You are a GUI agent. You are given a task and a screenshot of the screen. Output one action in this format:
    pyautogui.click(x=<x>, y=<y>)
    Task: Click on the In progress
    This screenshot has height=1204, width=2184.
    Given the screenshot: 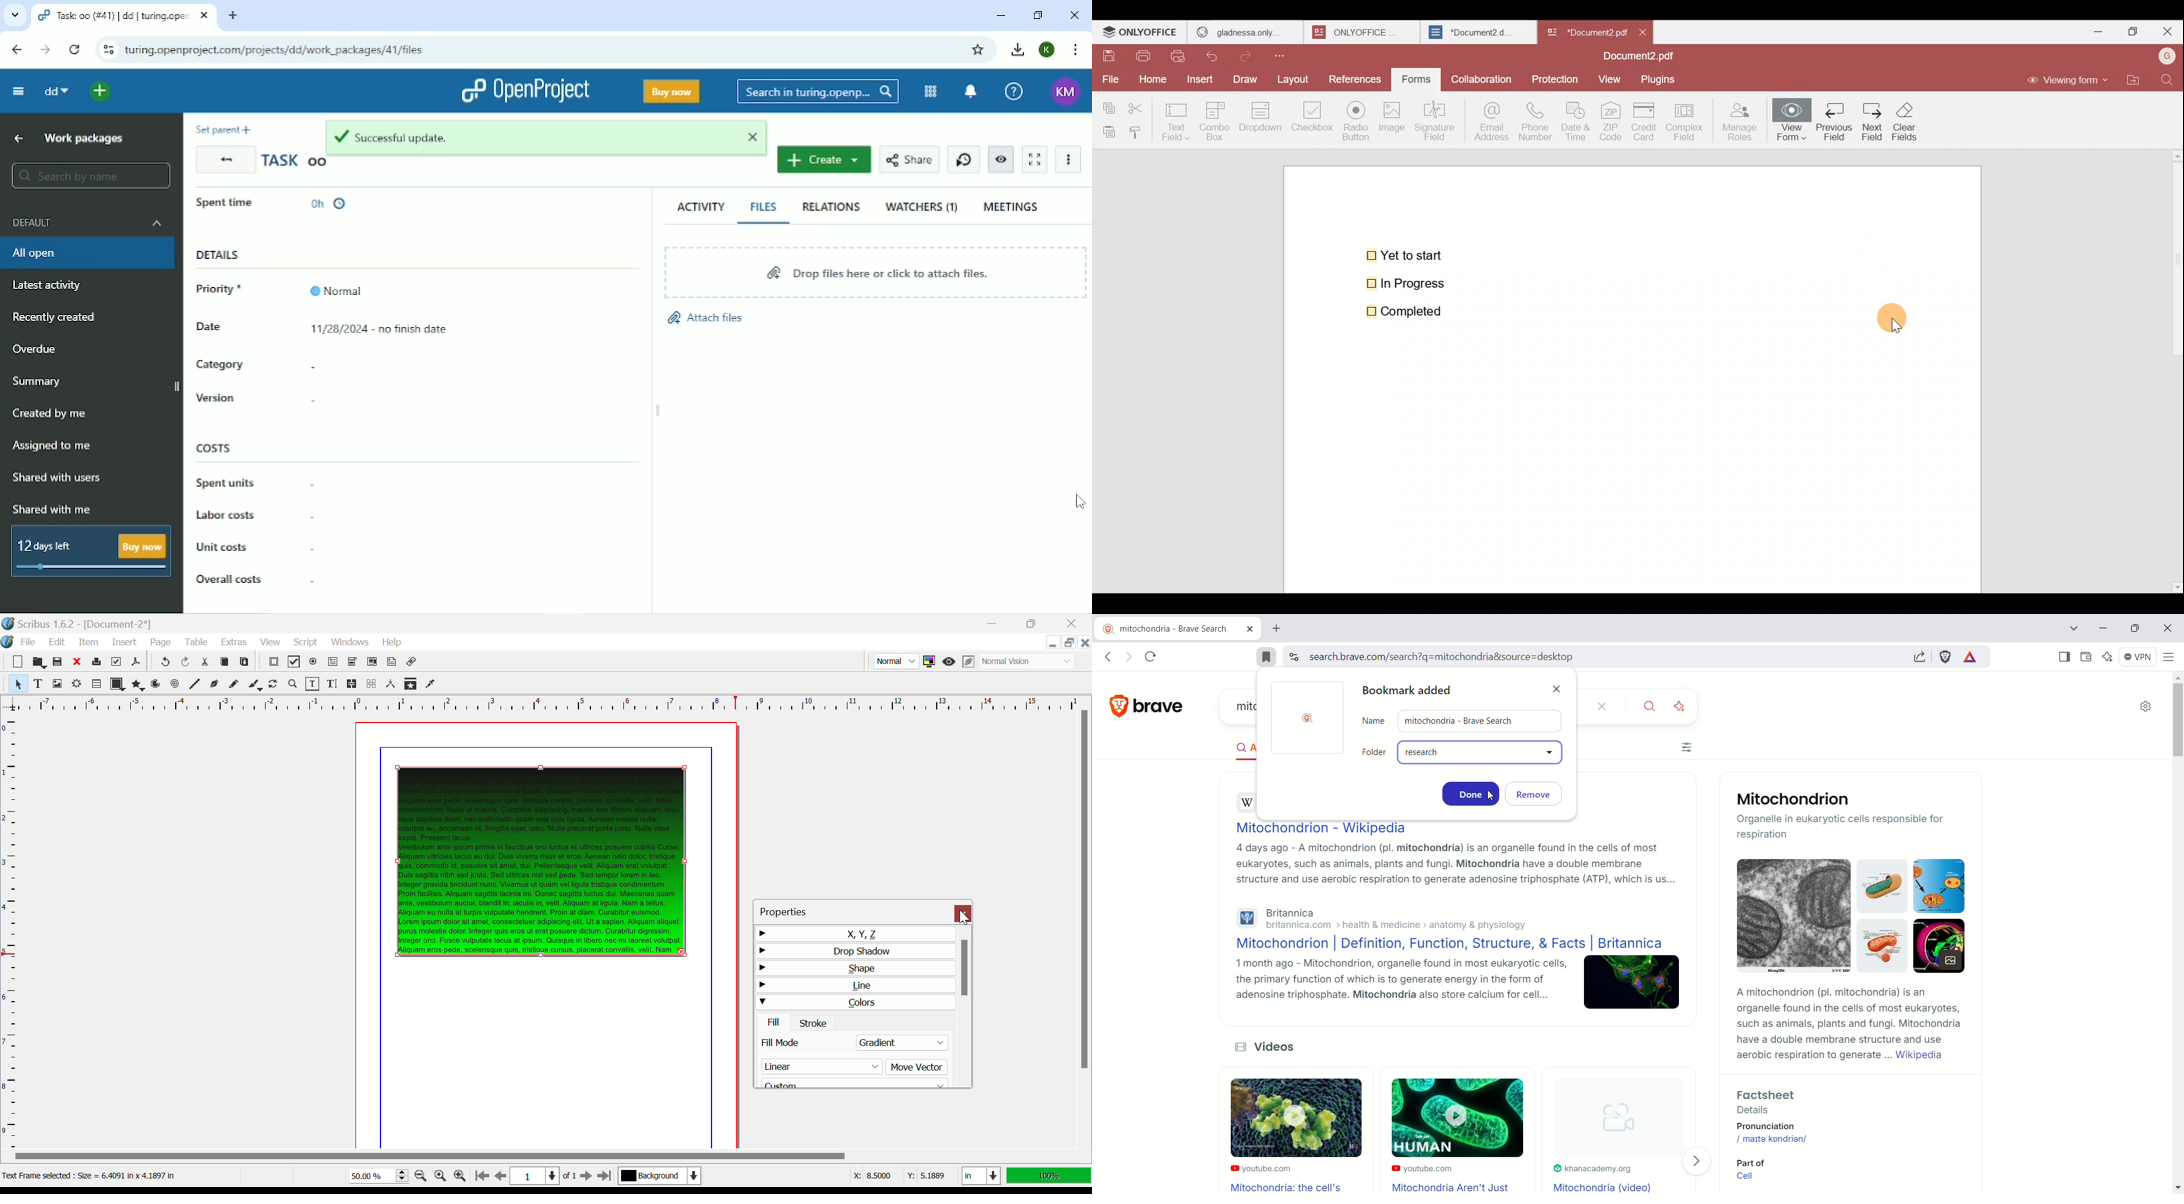 What is the action you would take?
    pyautogui.click(x=235, y=207)
    